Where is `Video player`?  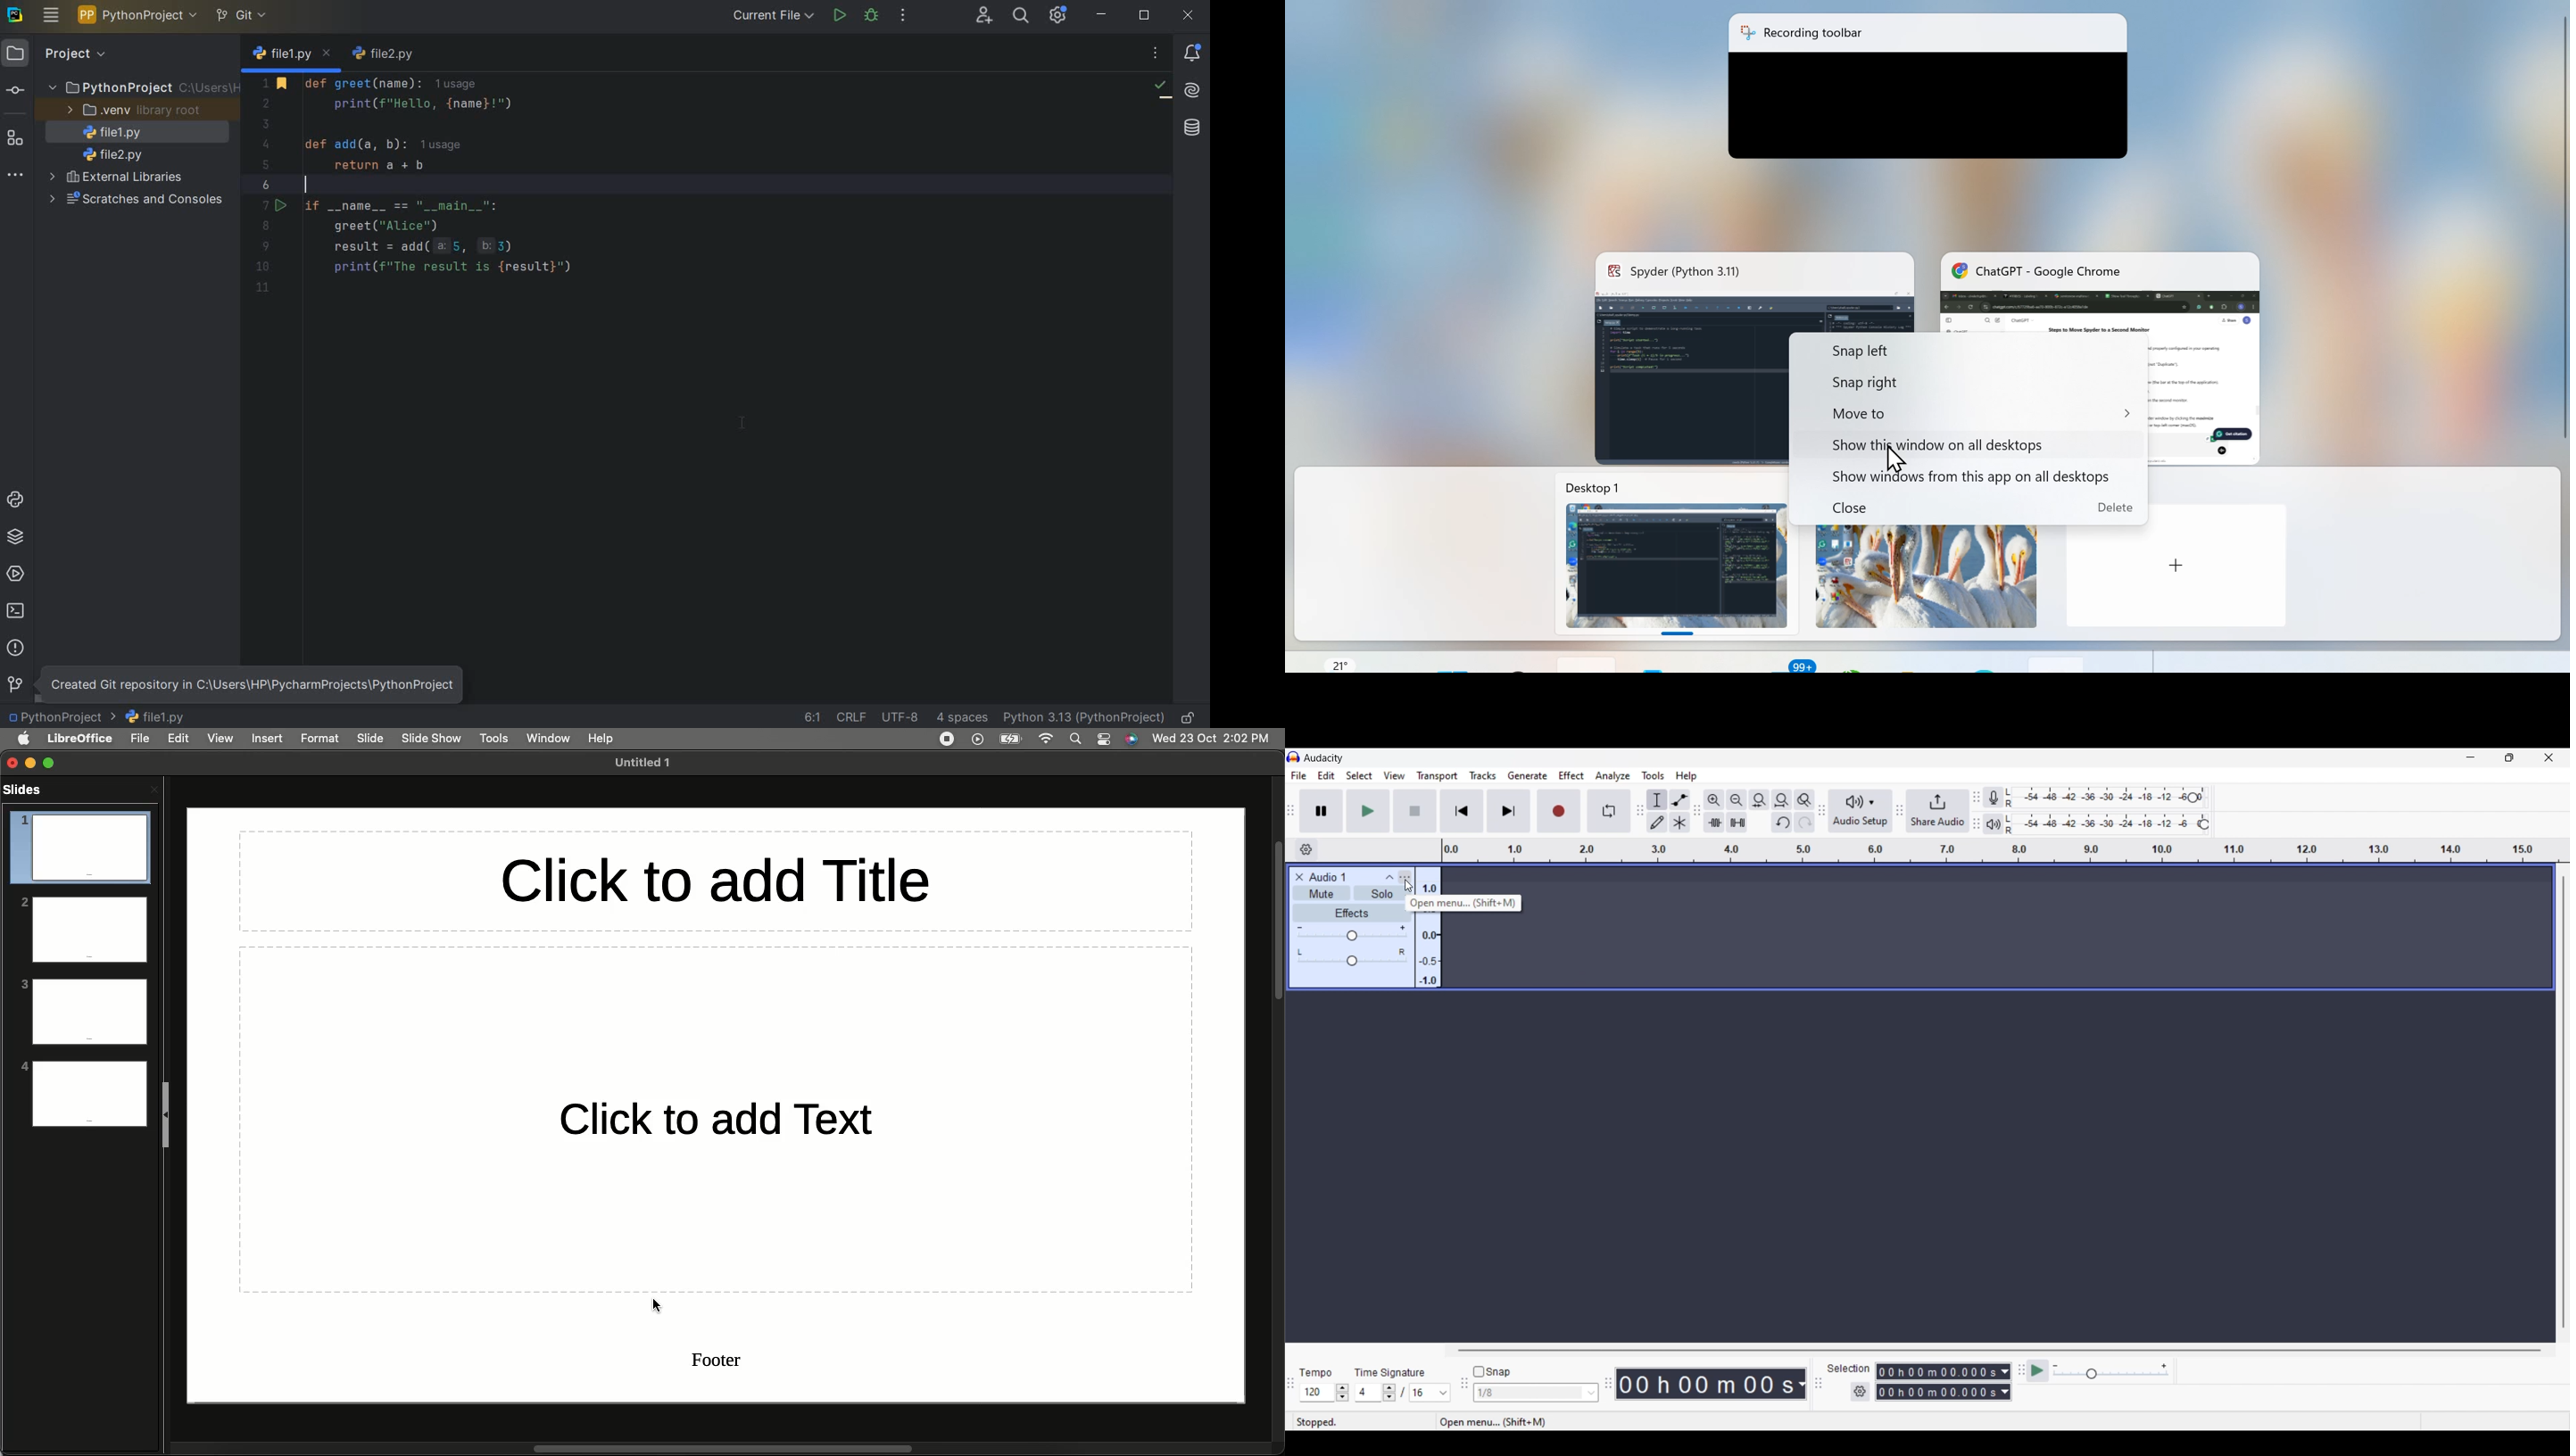 Video player is located at coordinates (976, 740).